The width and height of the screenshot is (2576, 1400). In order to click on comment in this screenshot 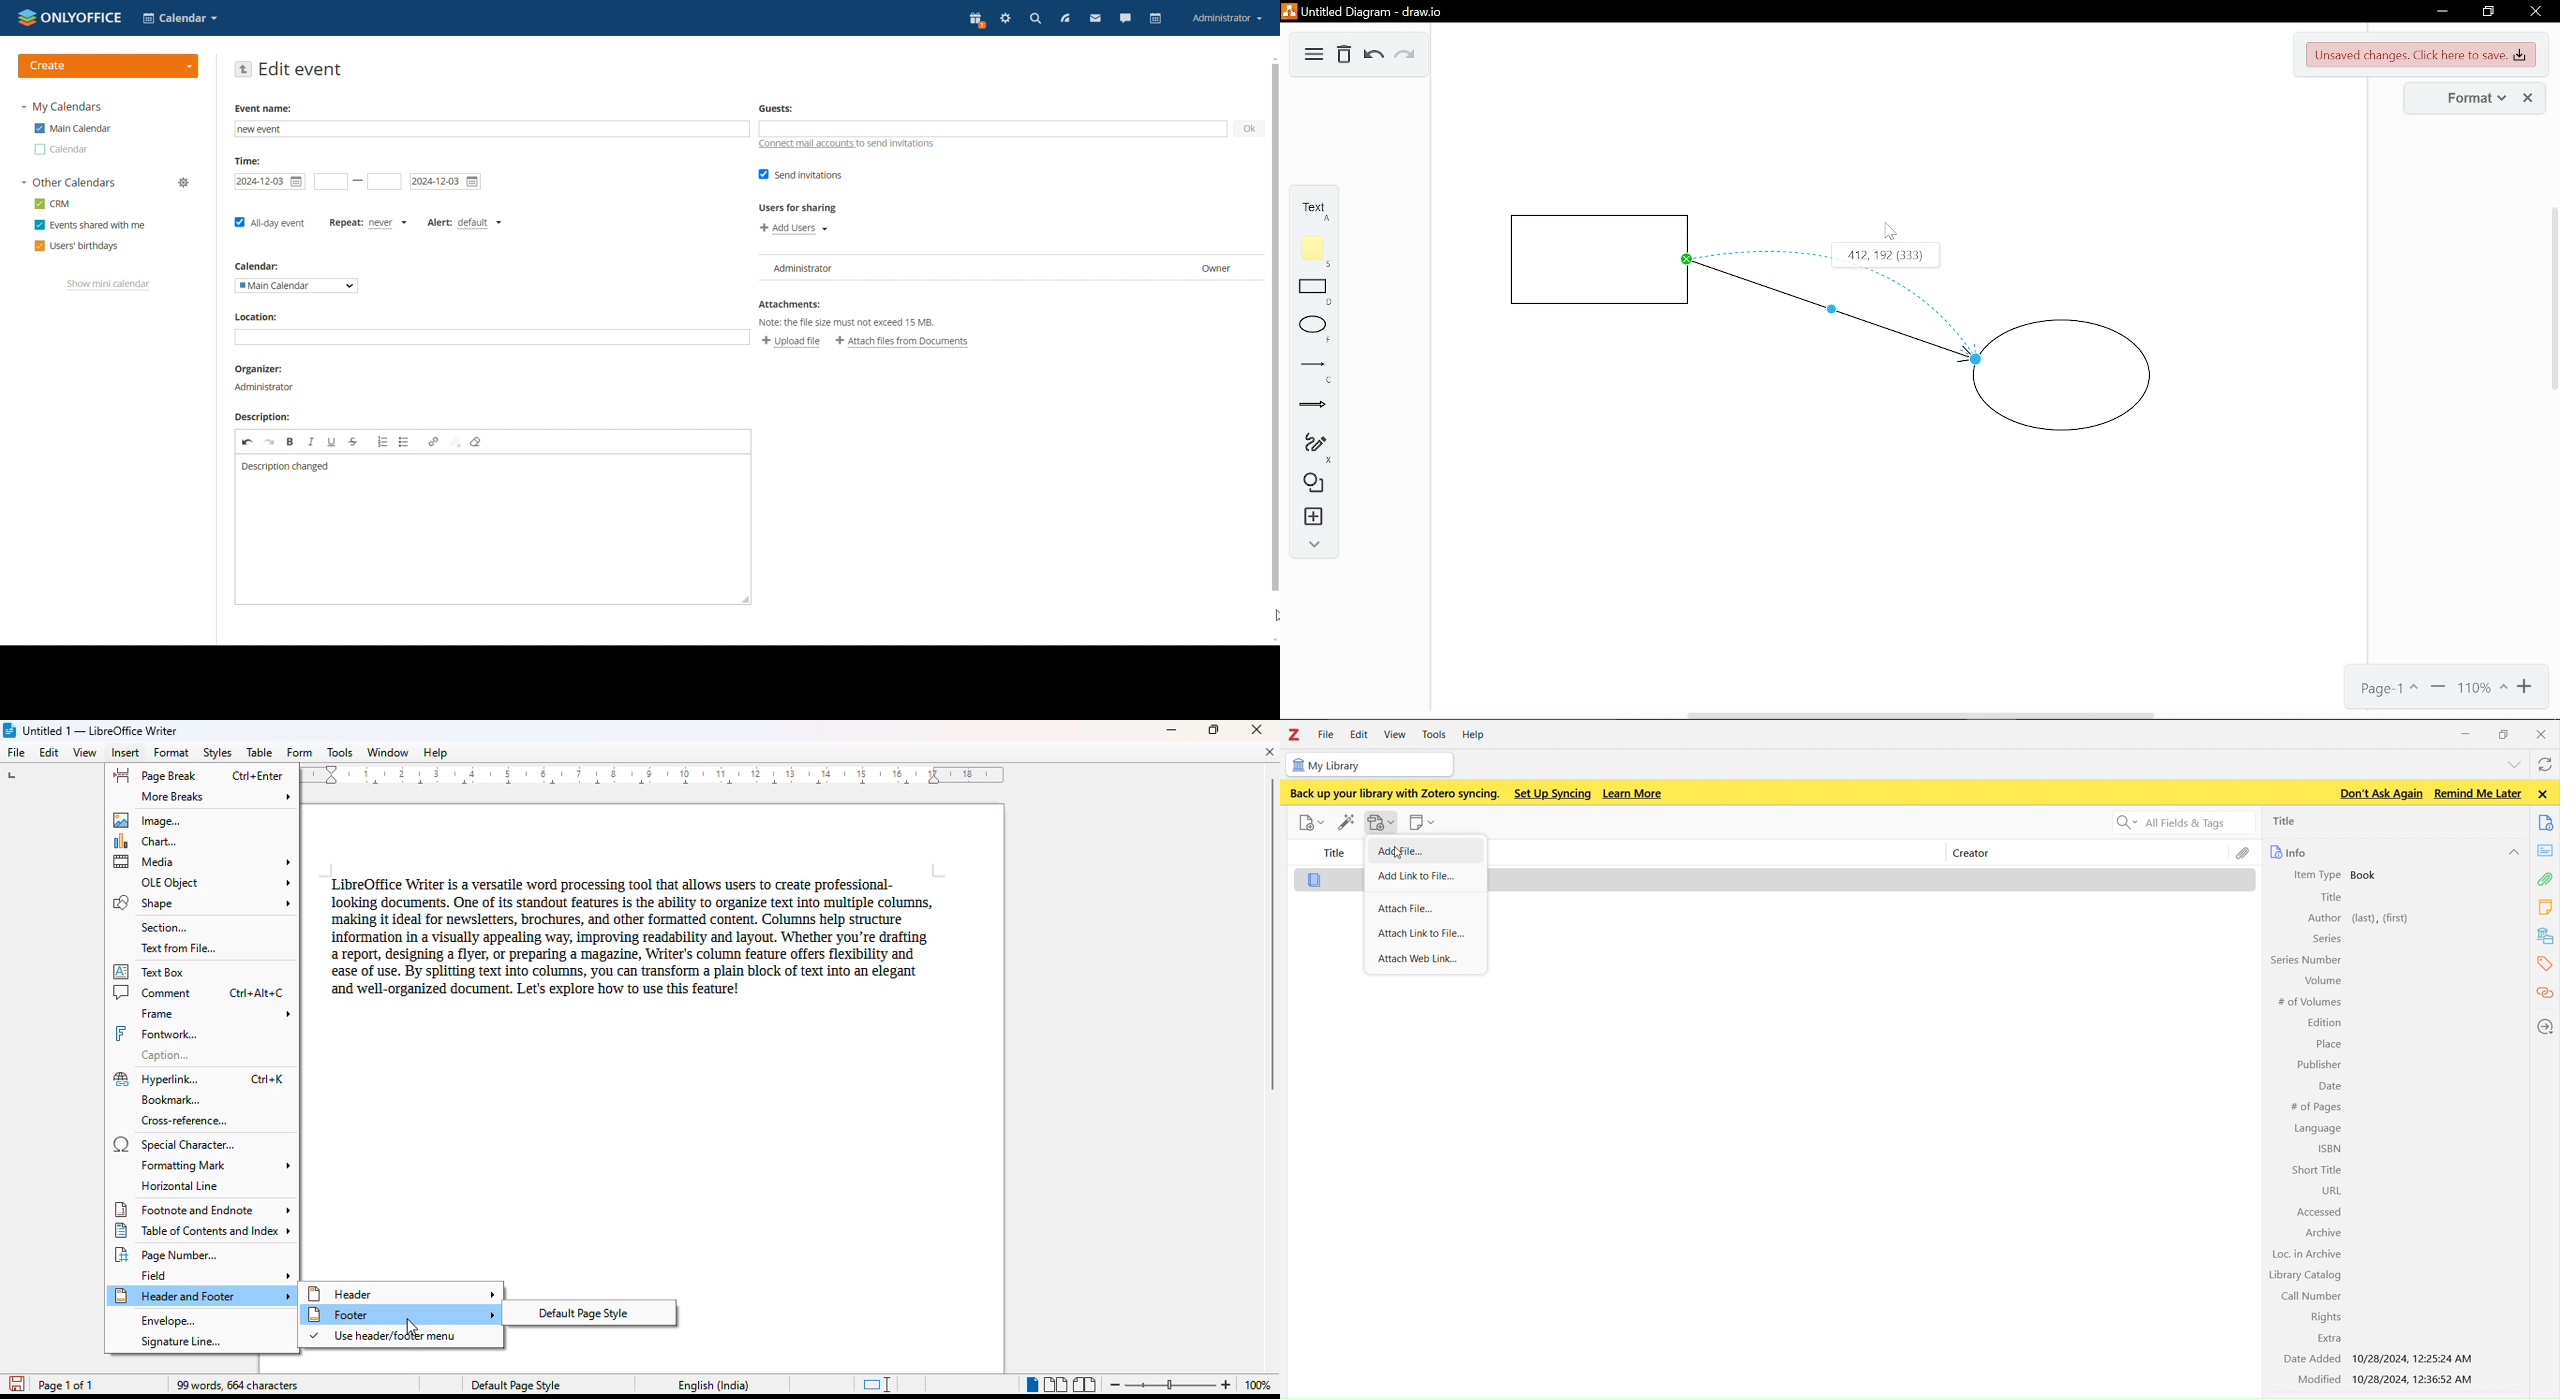, I will do `click(199, 992)`.